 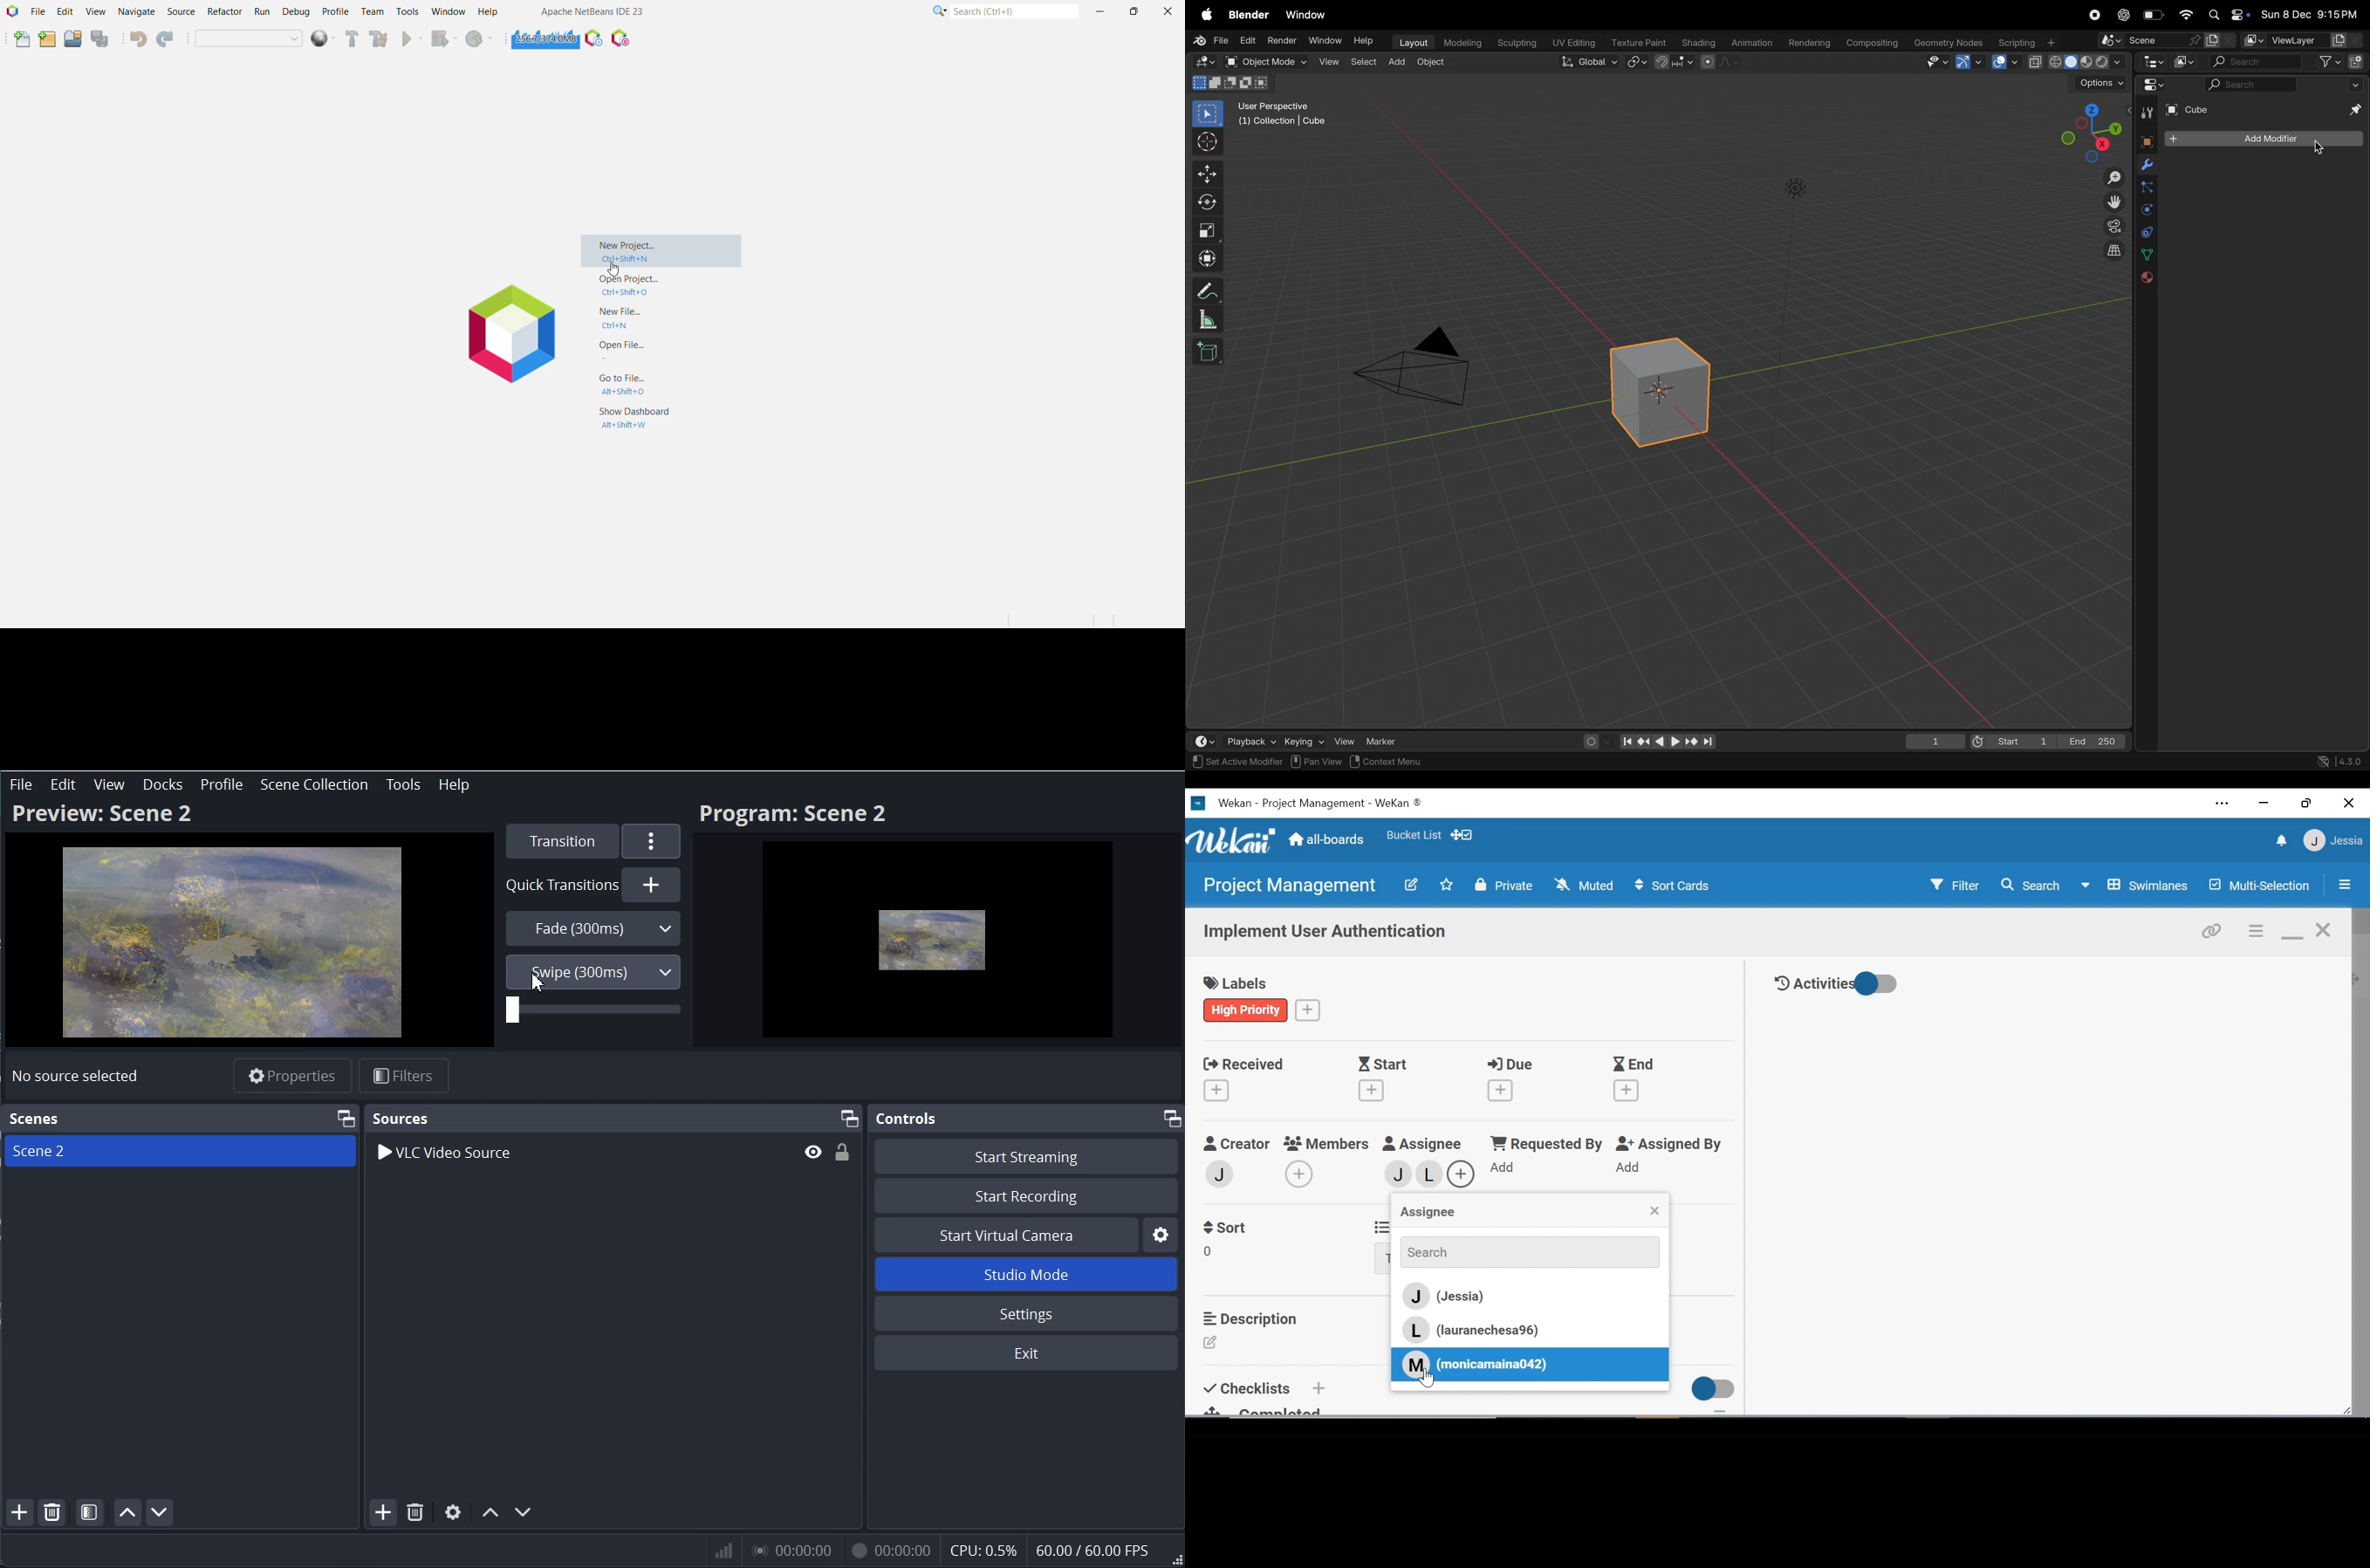 What do you see at coordinates (1400, 62) in the screenshot?
I see `add` at bounding box center [1400, 62].